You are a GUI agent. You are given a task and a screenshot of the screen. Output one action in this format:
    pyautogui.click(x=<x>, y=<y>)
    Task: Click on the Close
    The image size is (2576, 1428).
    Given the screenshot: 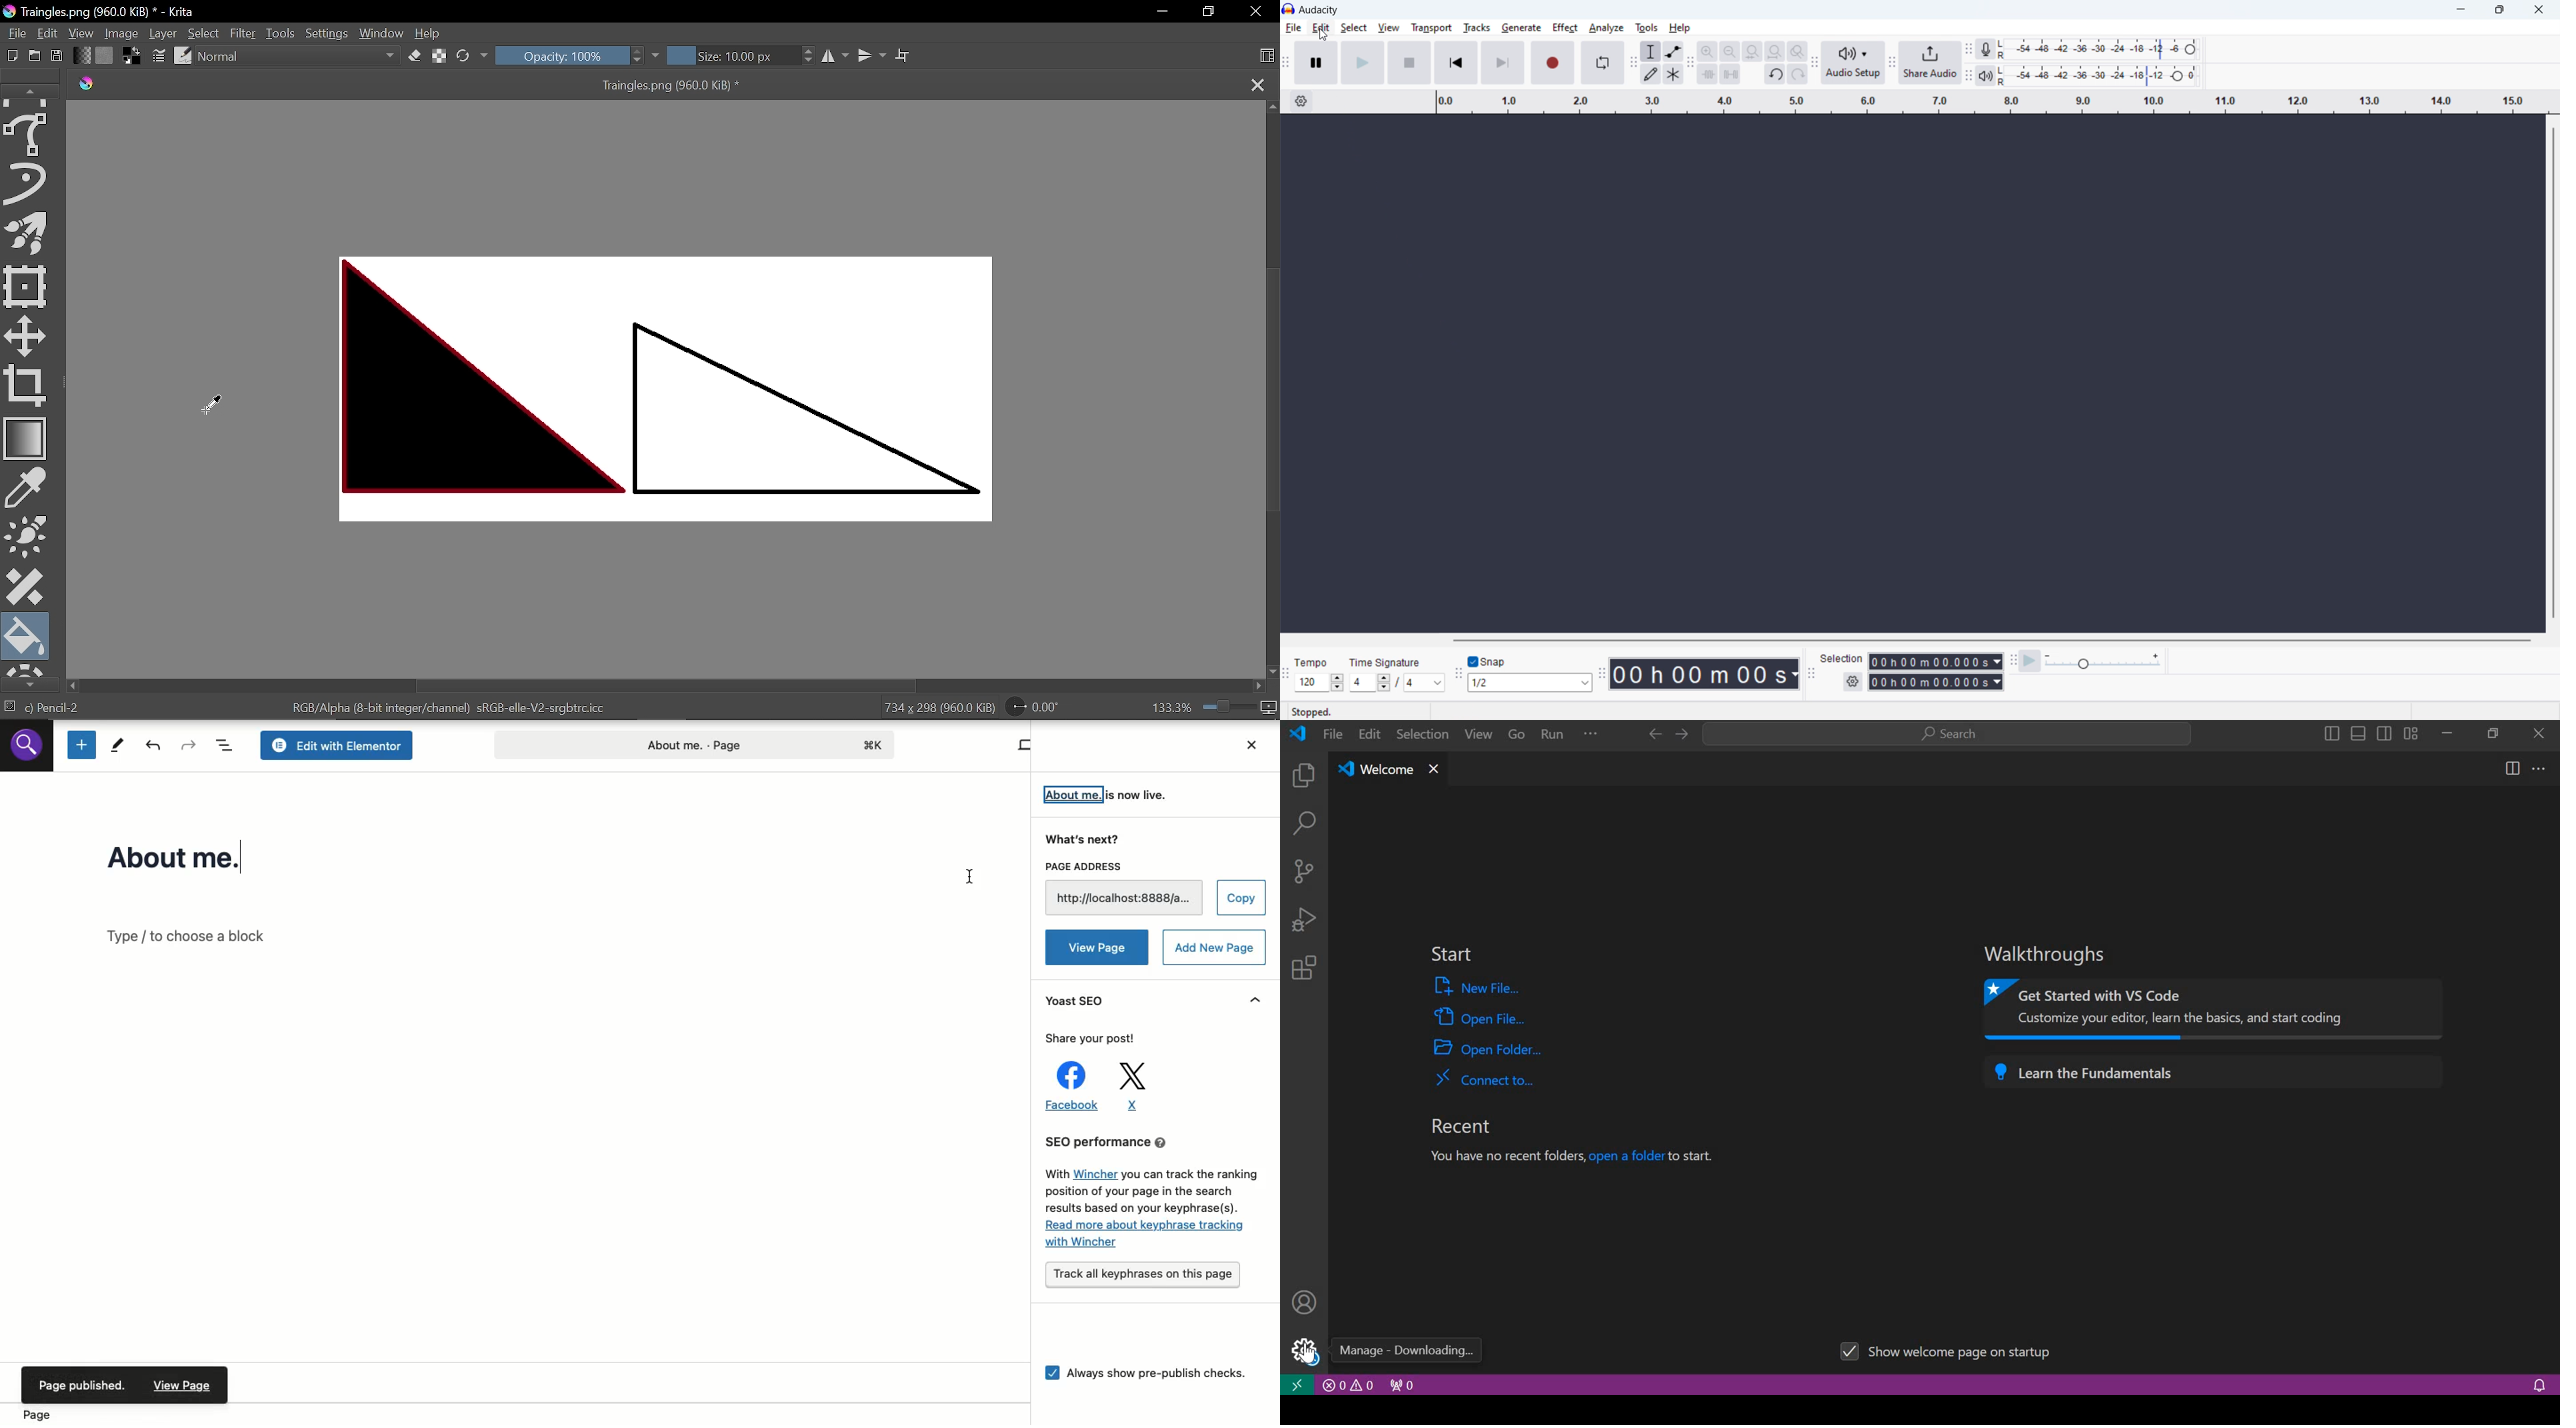 What is the action you would take?
    pyautogui.click(x=1255, y=13)
    